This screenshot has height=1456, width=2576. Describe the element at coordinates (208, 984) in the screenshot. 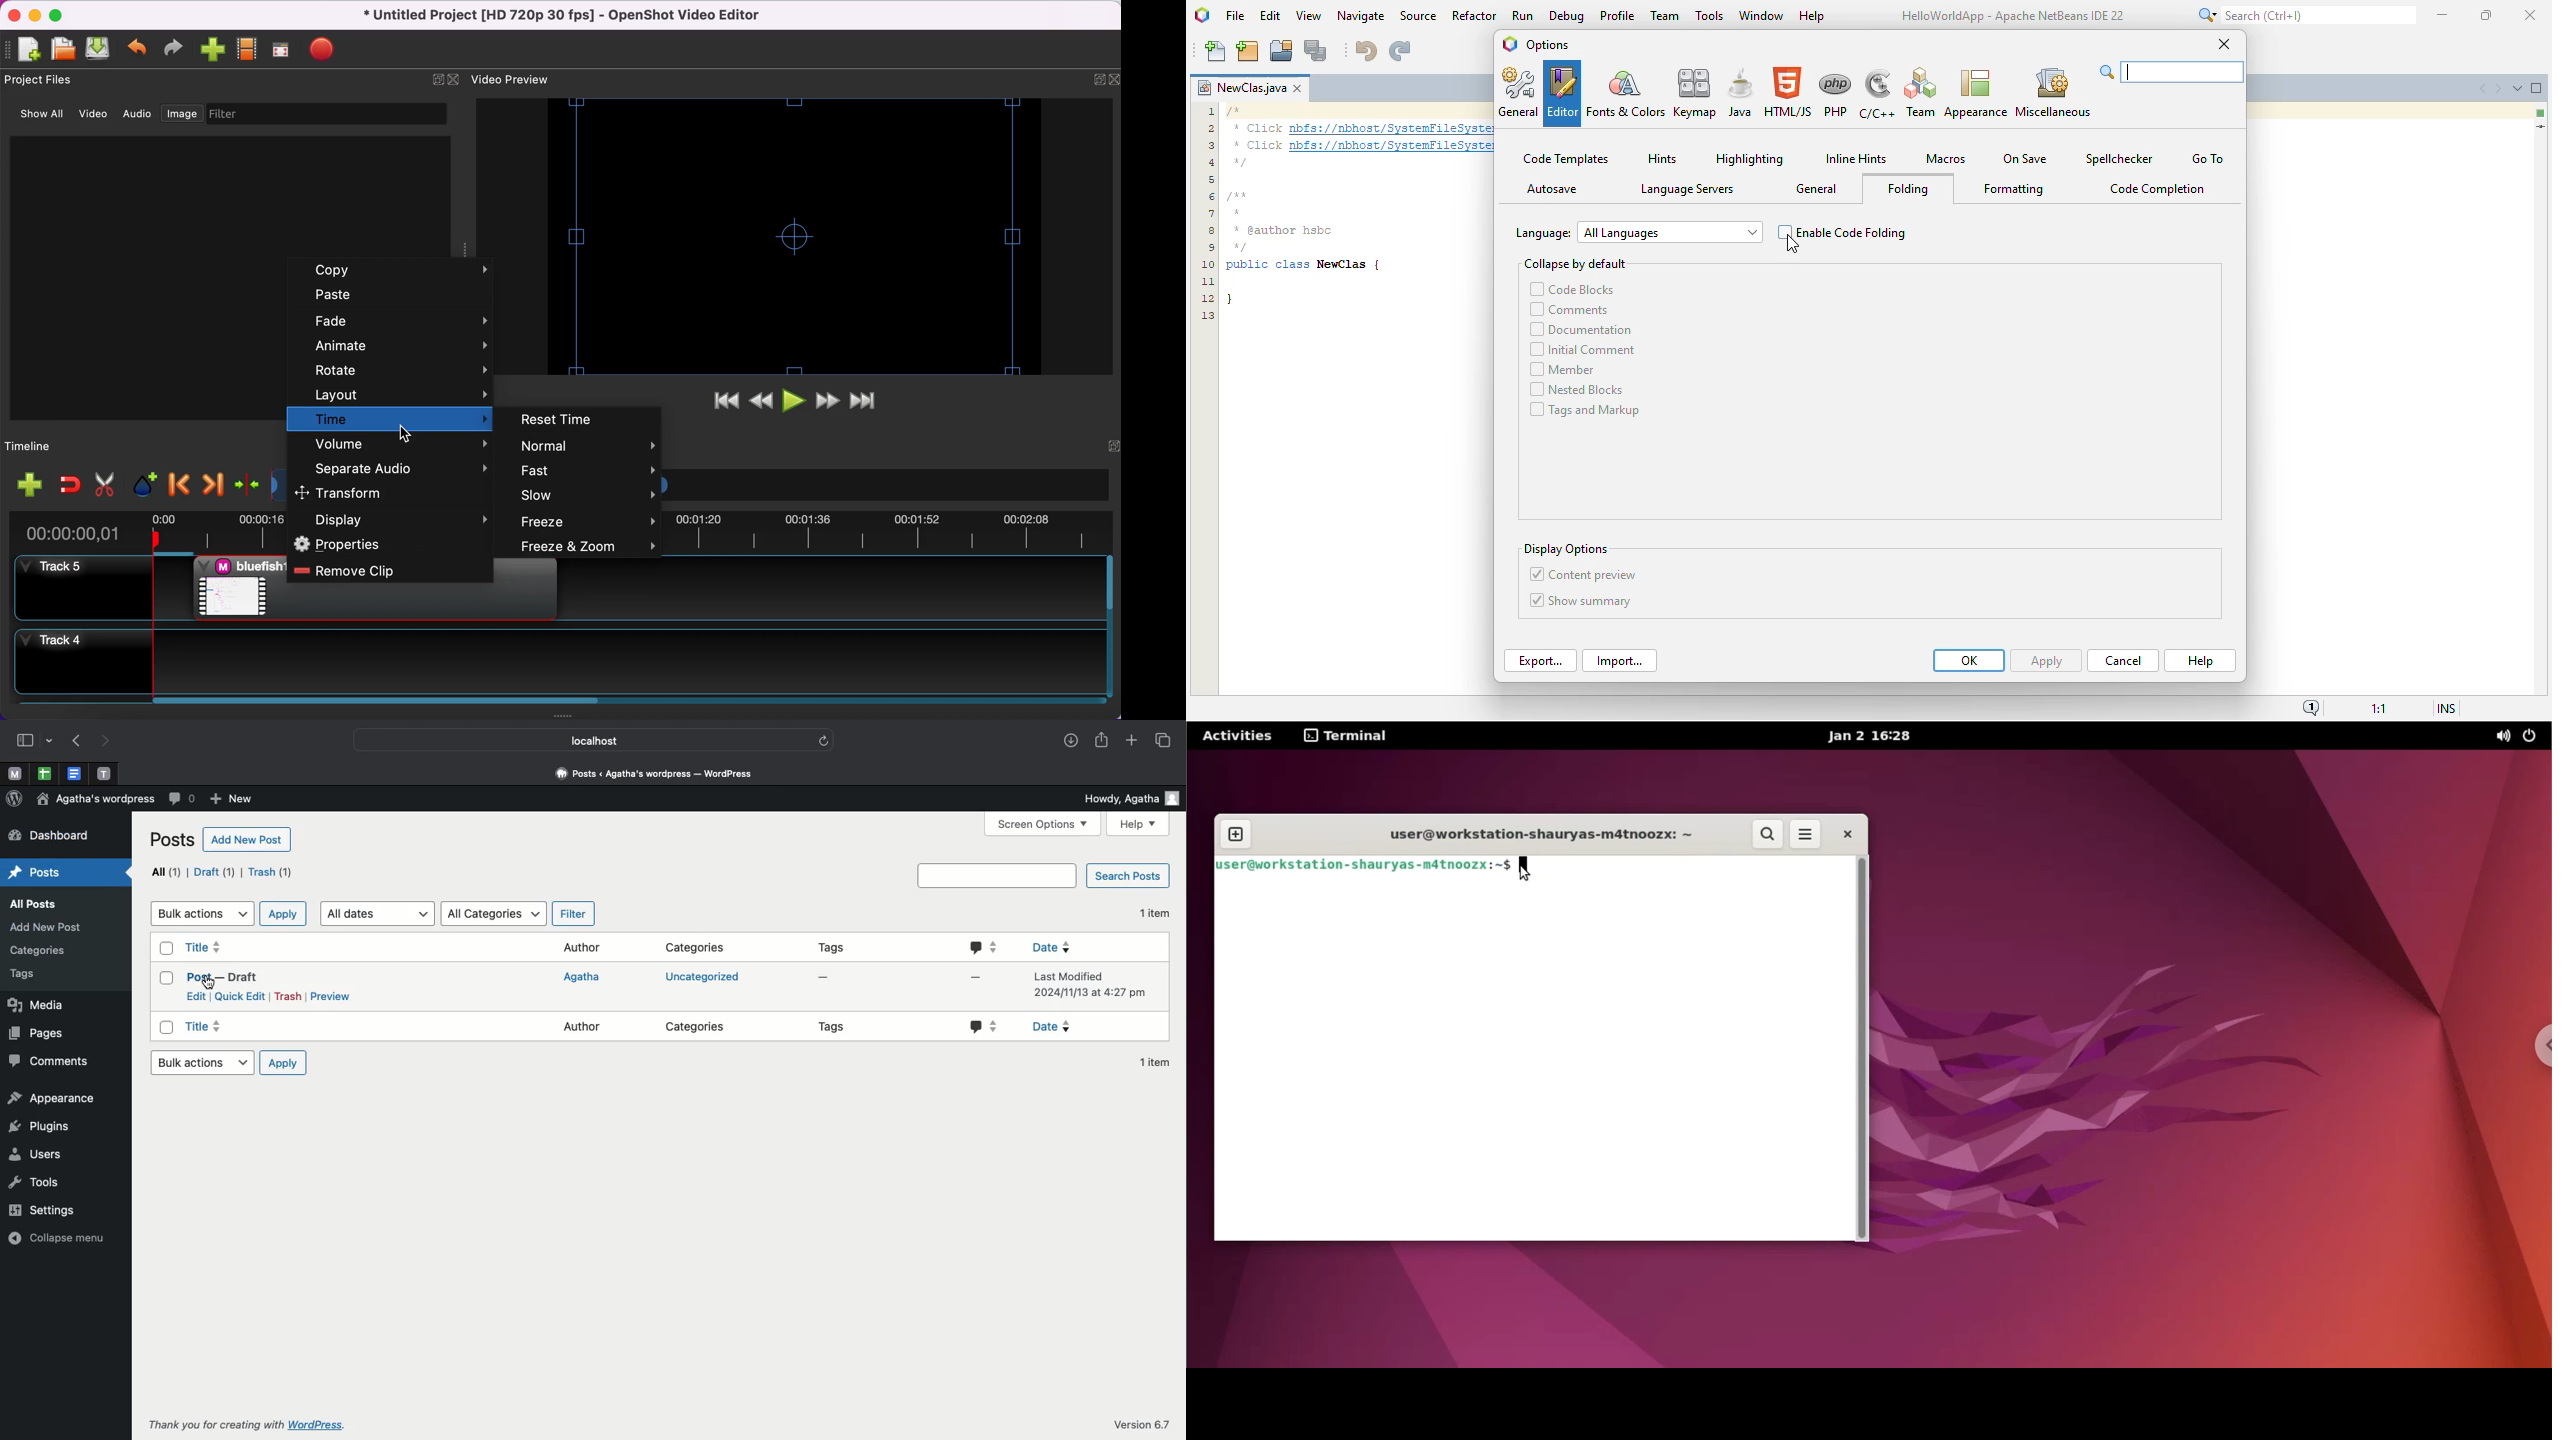

I see `cursor` at that location.